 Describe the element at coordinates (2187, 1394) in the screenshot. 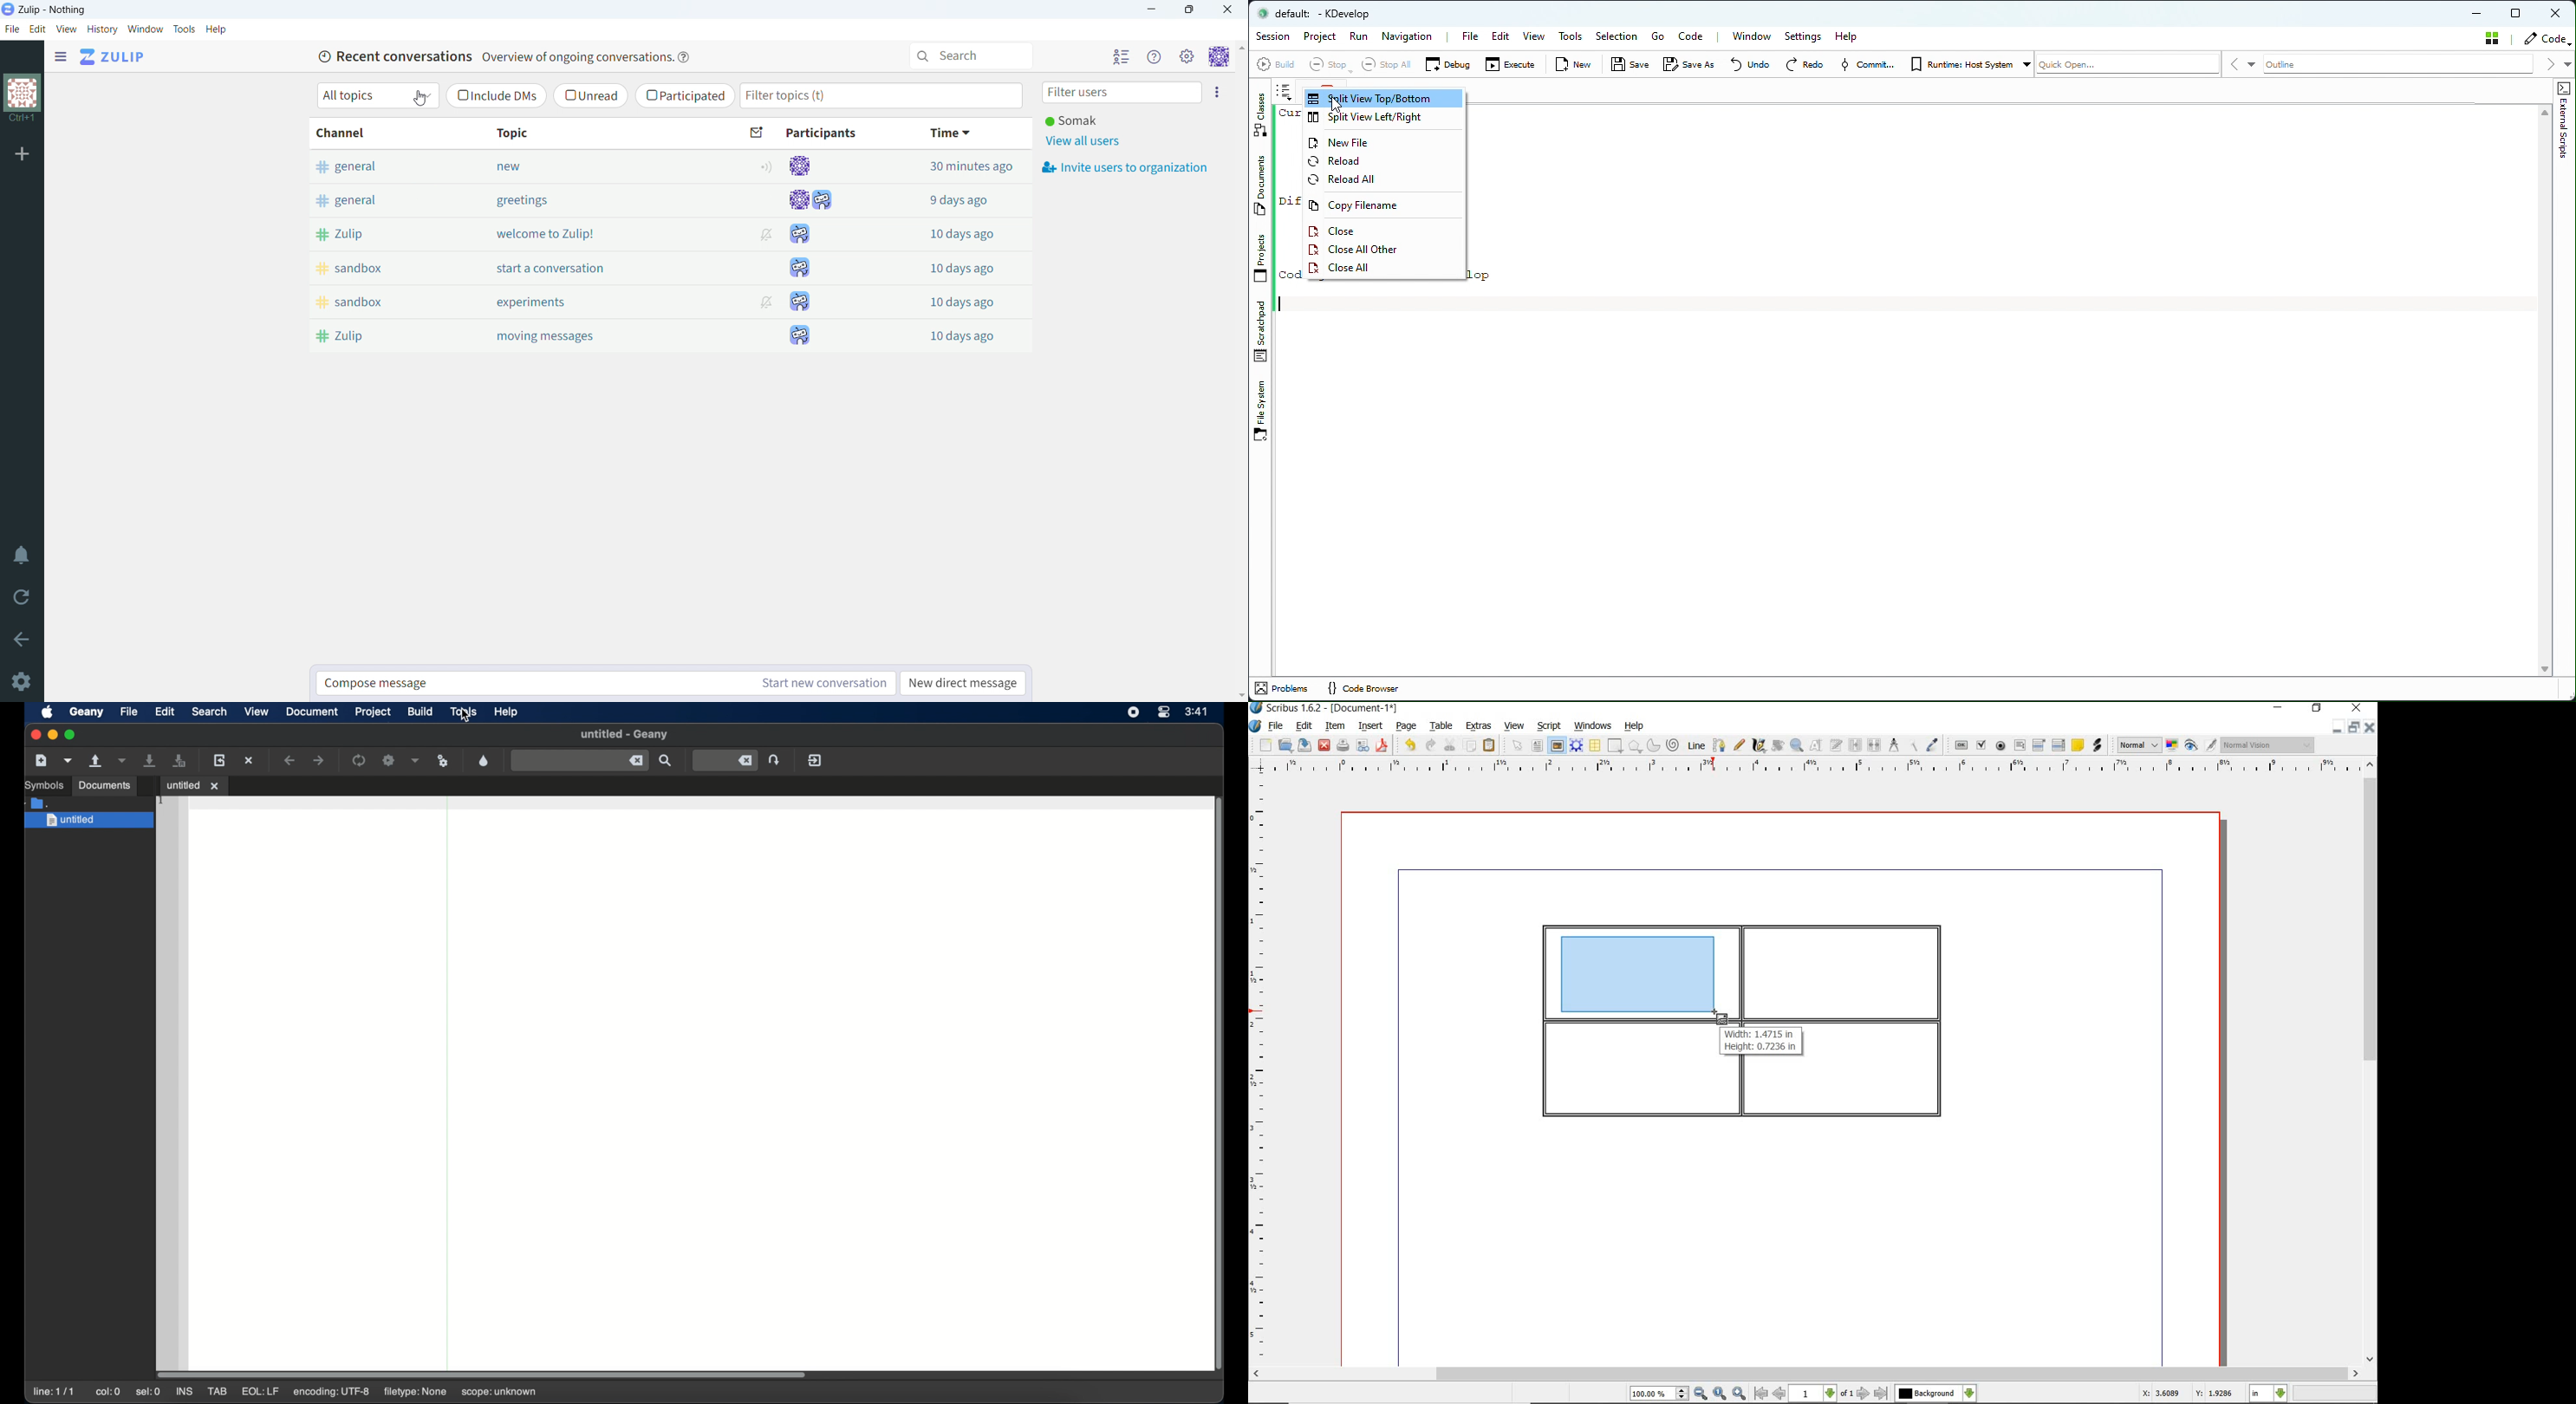

I see `X: 3.6089 Y: 1.9286` at that location.